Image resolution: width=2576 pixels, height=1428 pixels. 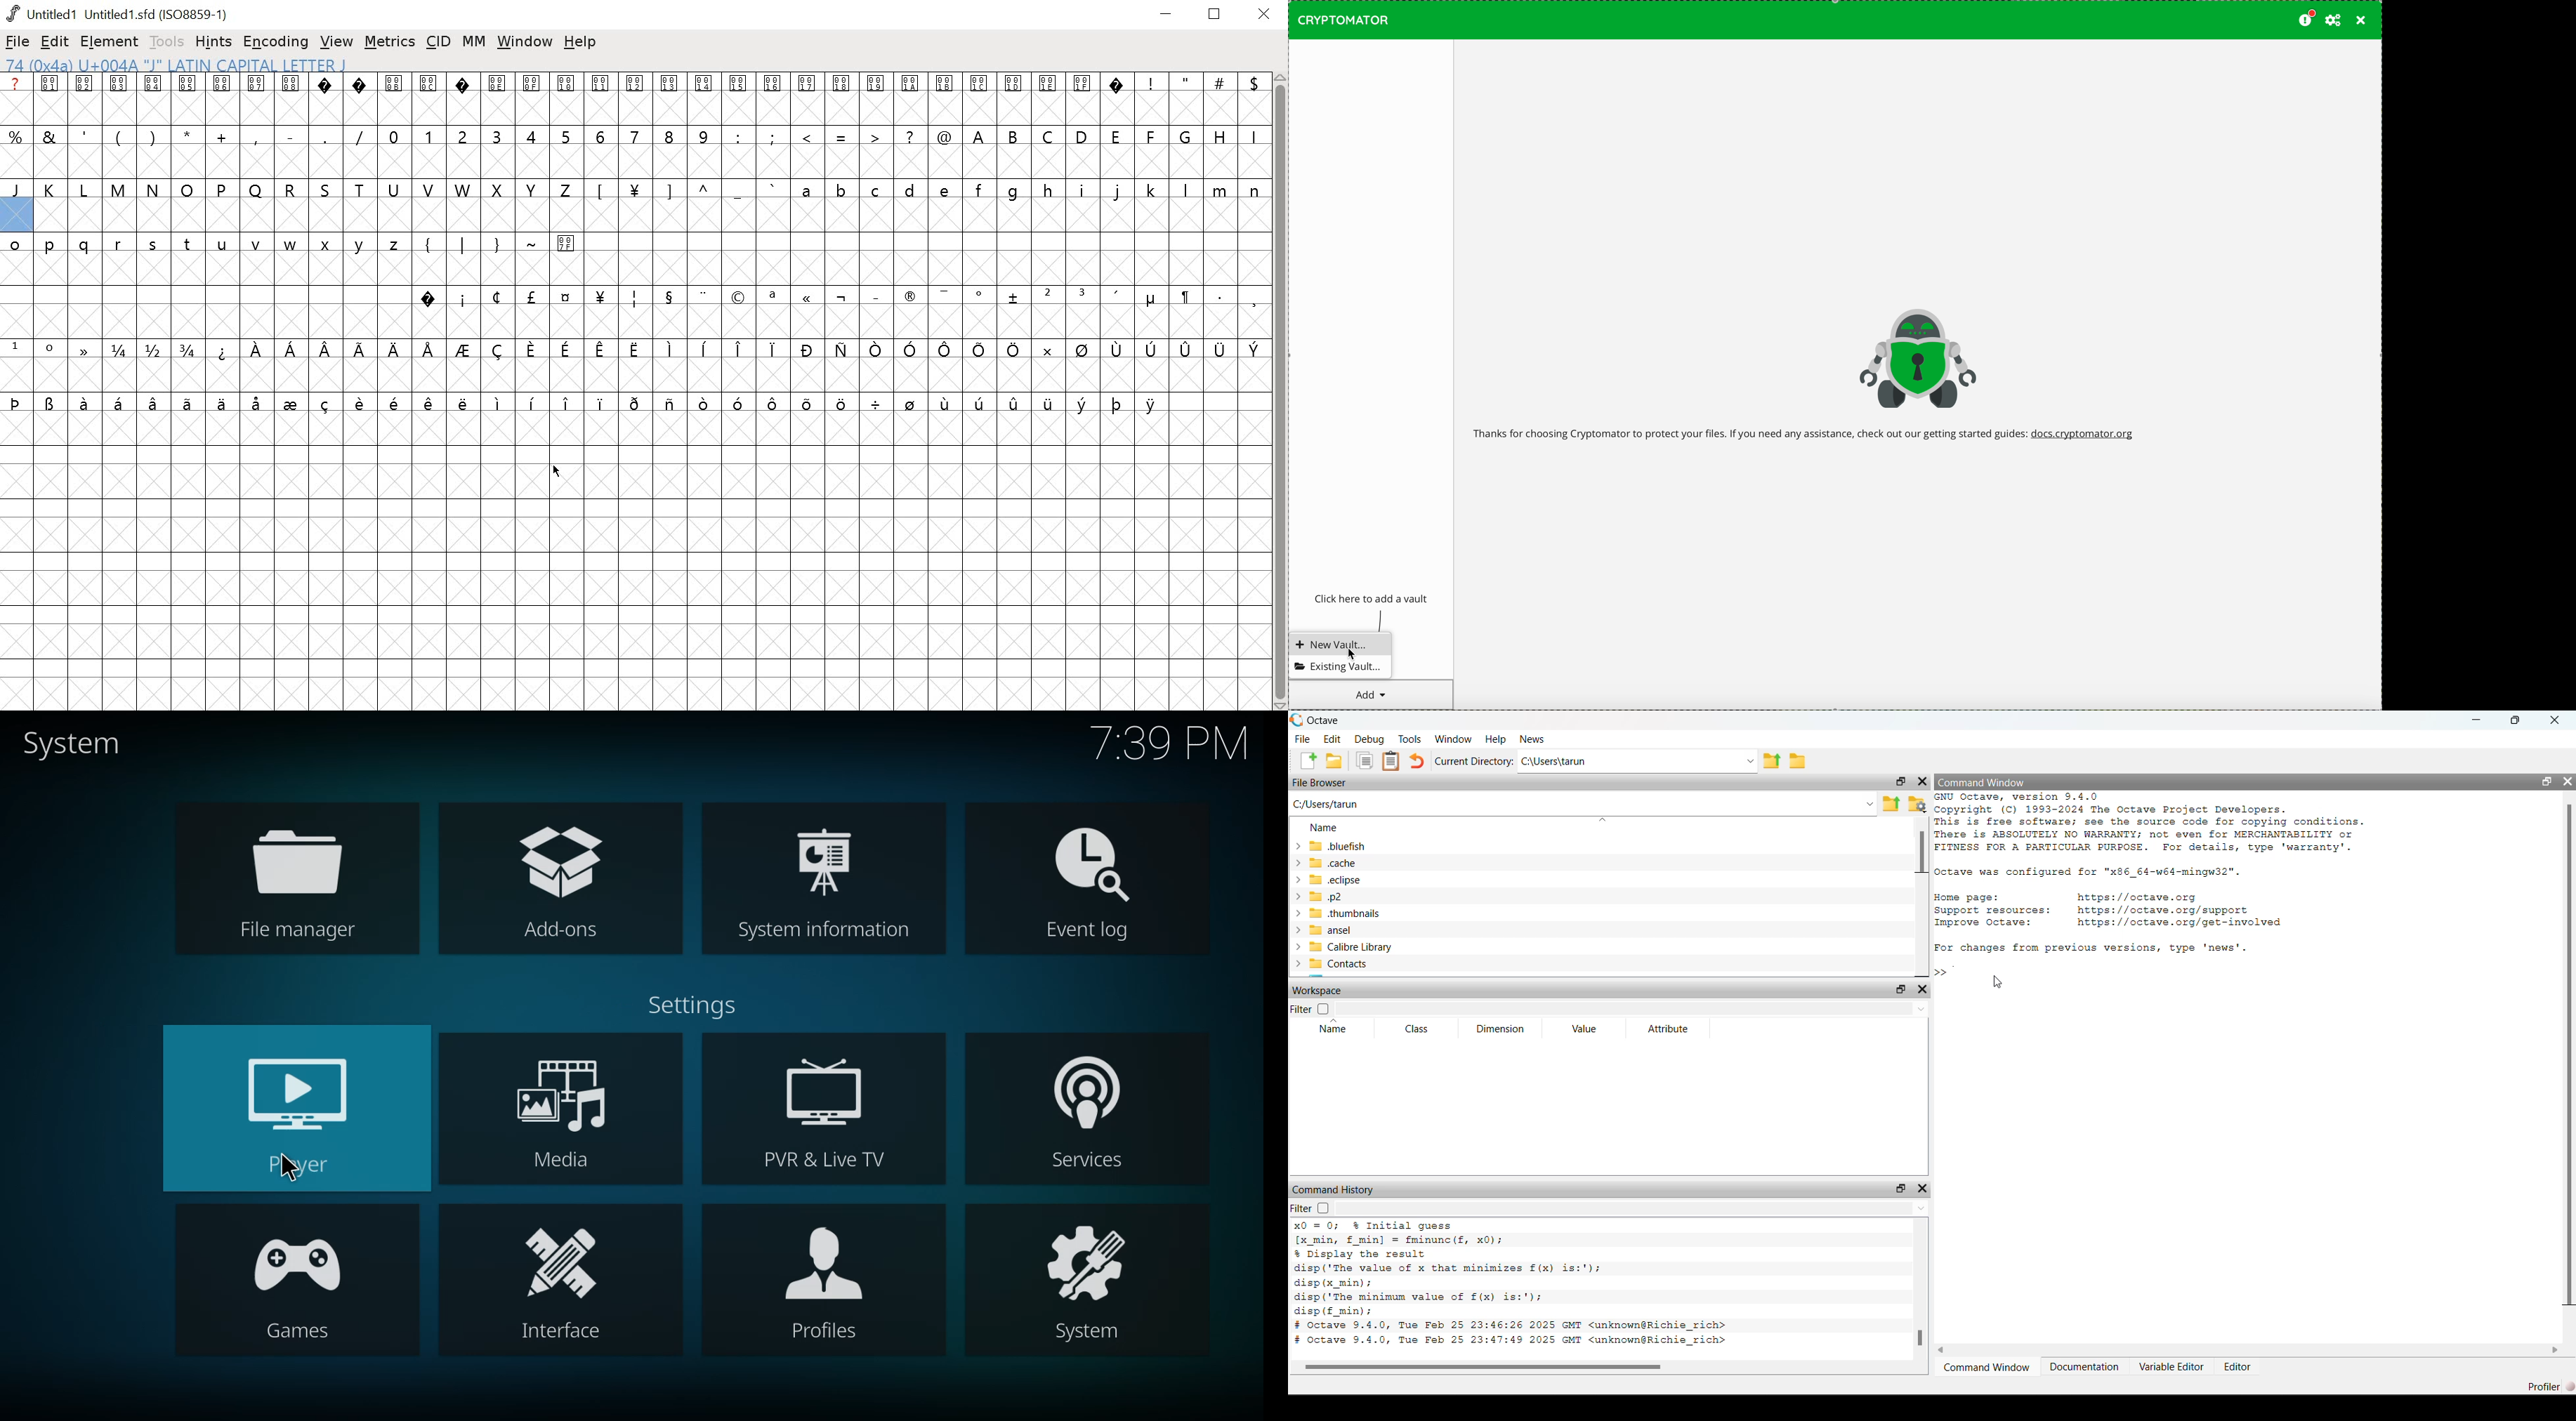 I want to click on profiles, so click(x=823, y=1280).